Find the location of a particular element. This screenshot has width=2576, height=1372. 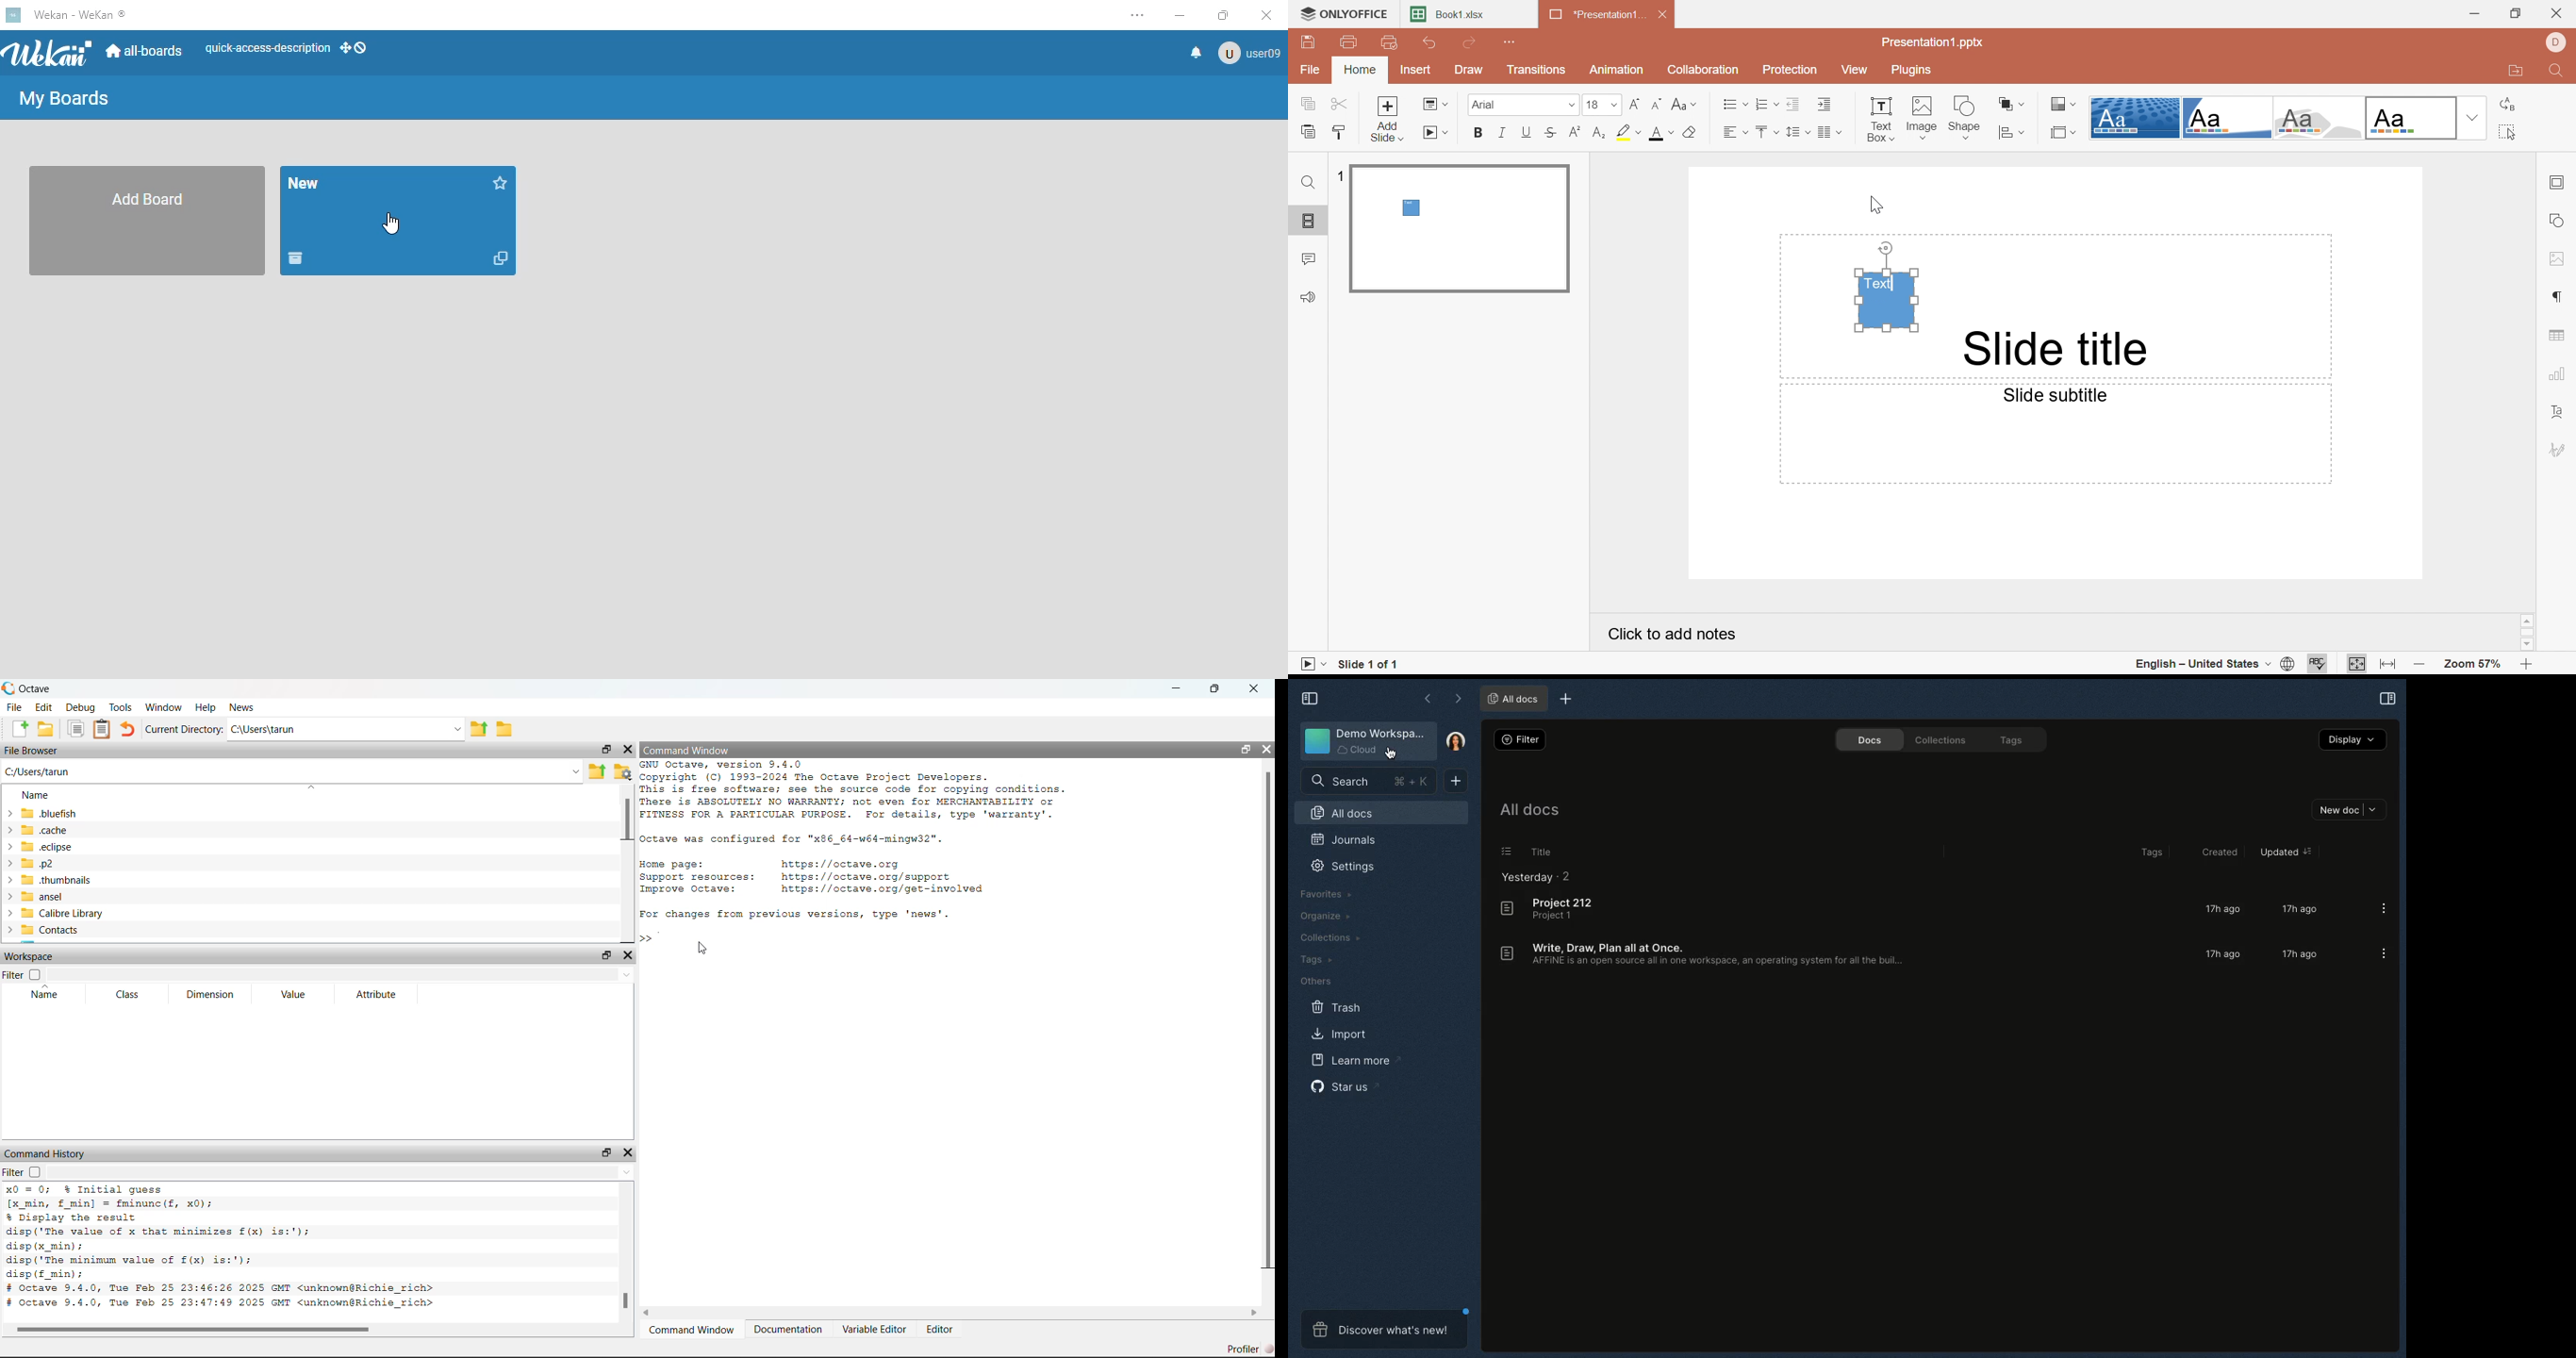

English - United States is located at coordinates (2200, 666).